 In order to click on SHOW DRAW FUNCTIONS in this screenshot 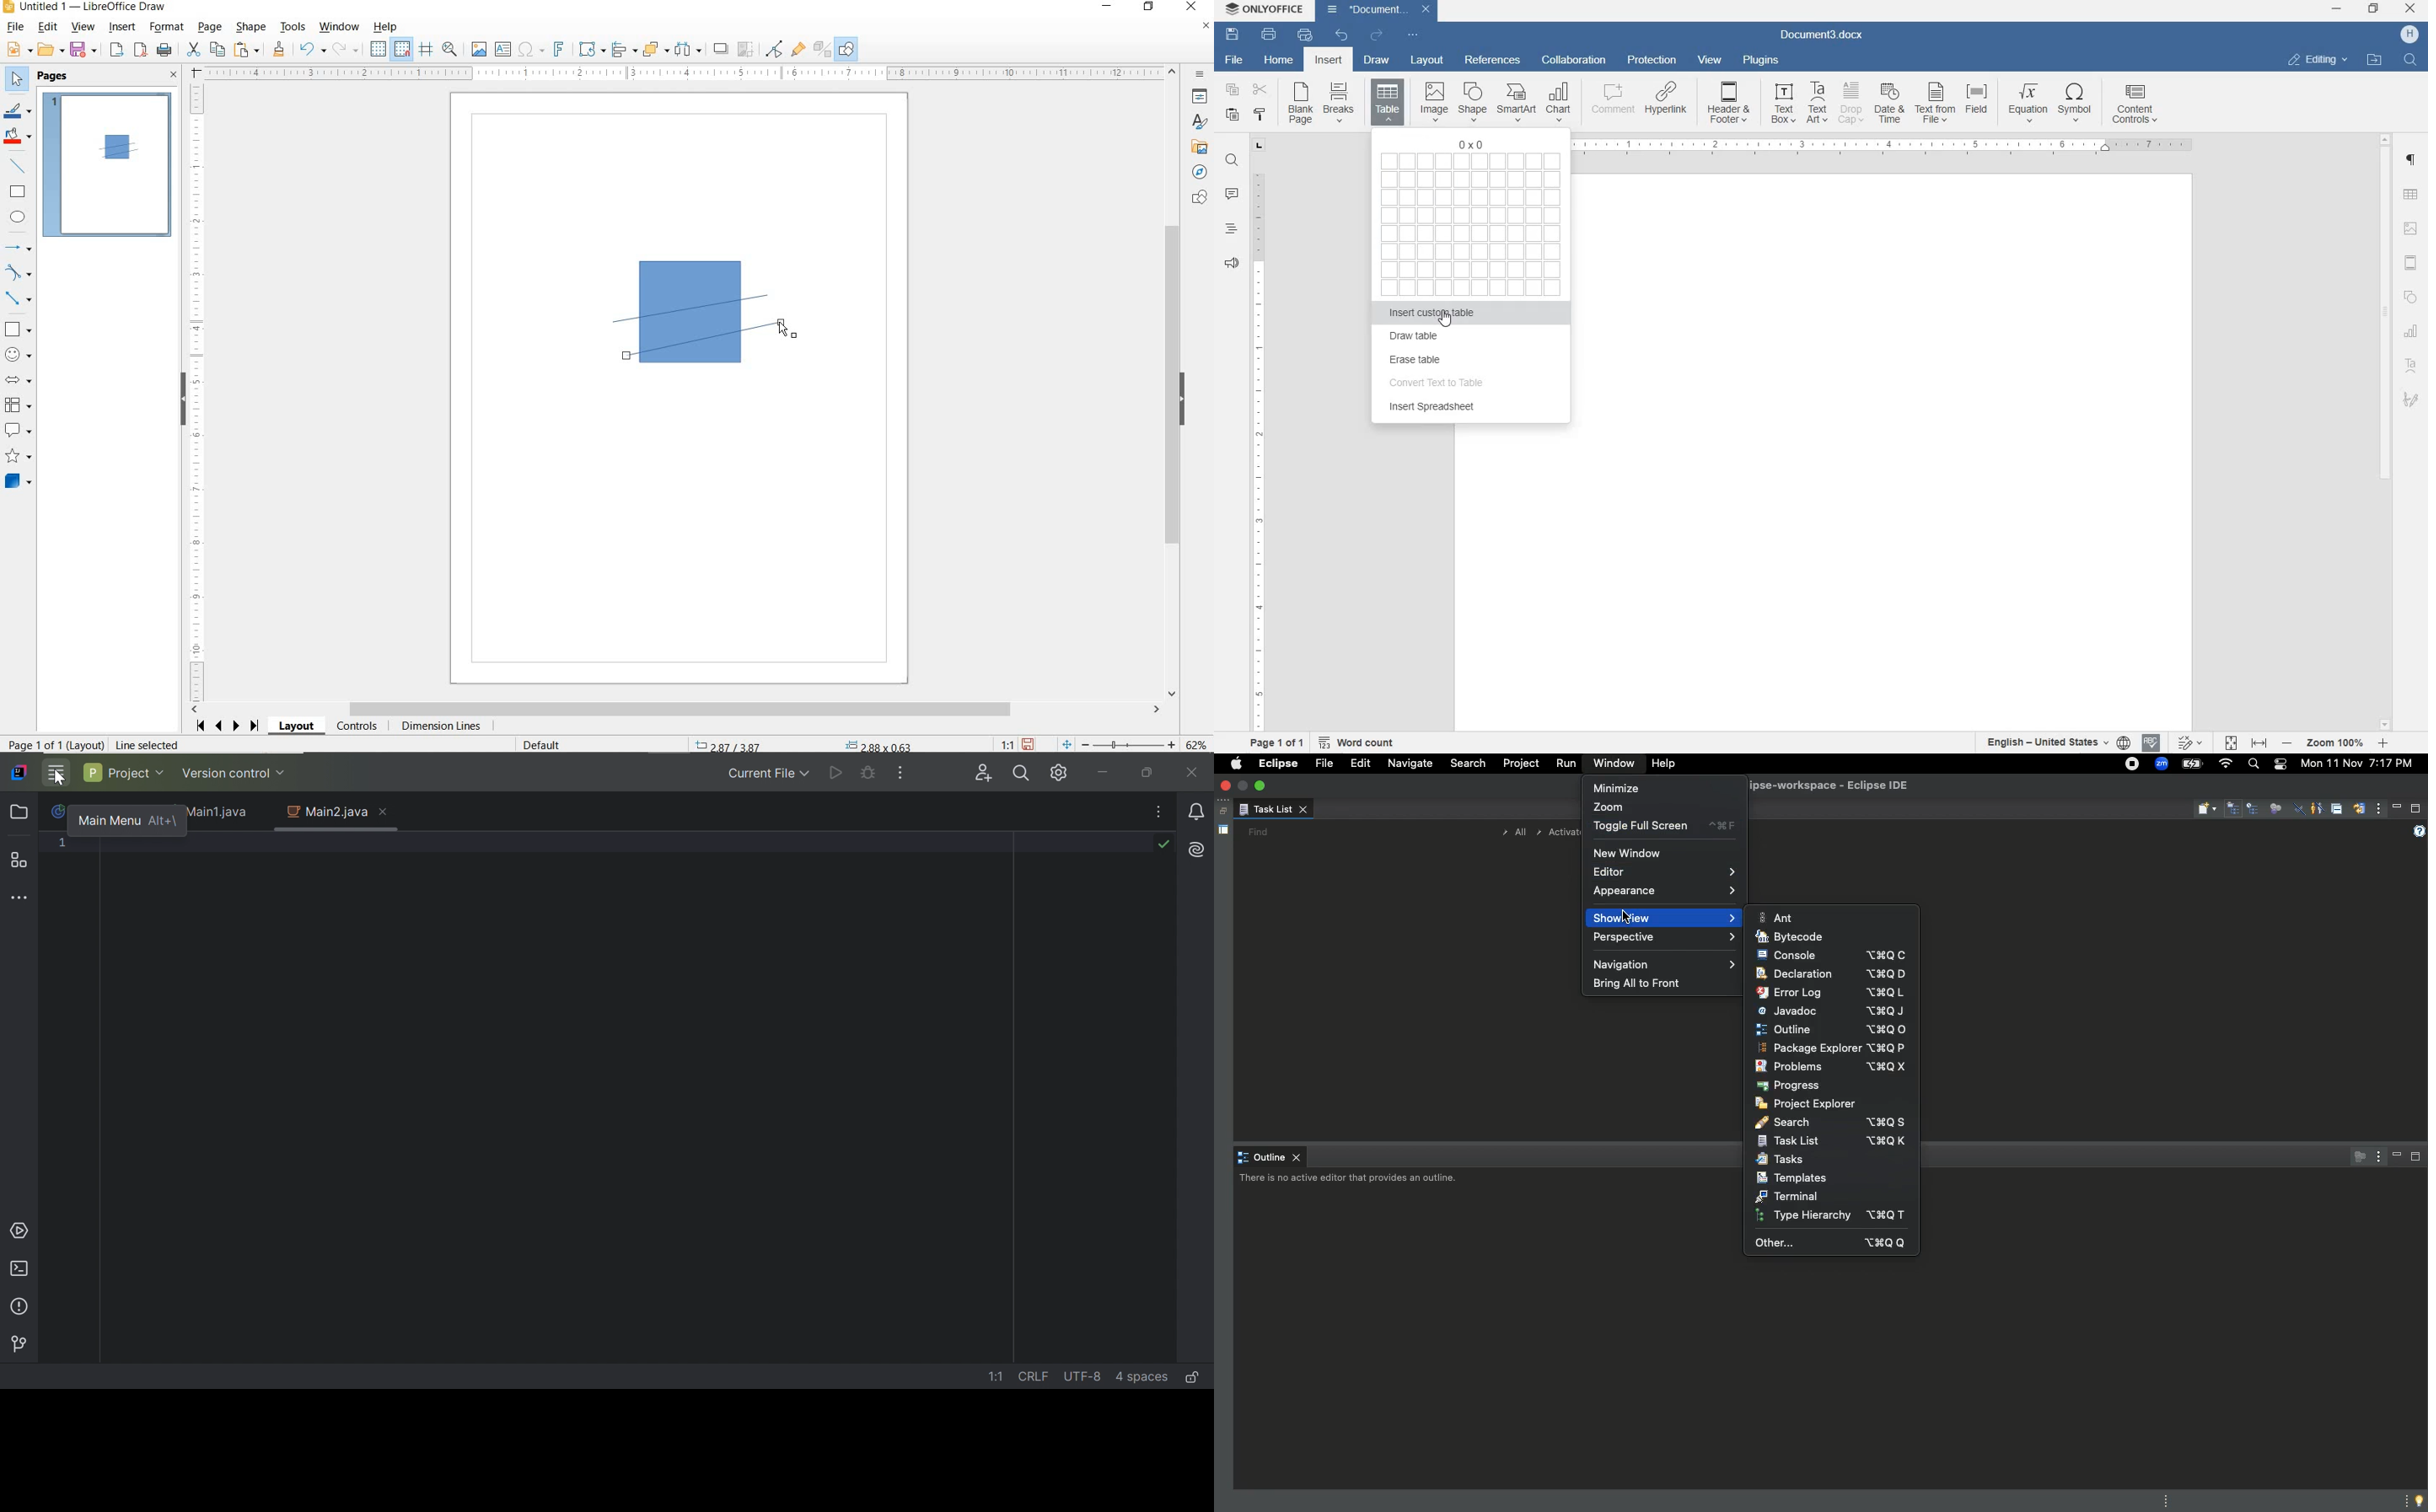, I will do `click(848, 50)`.